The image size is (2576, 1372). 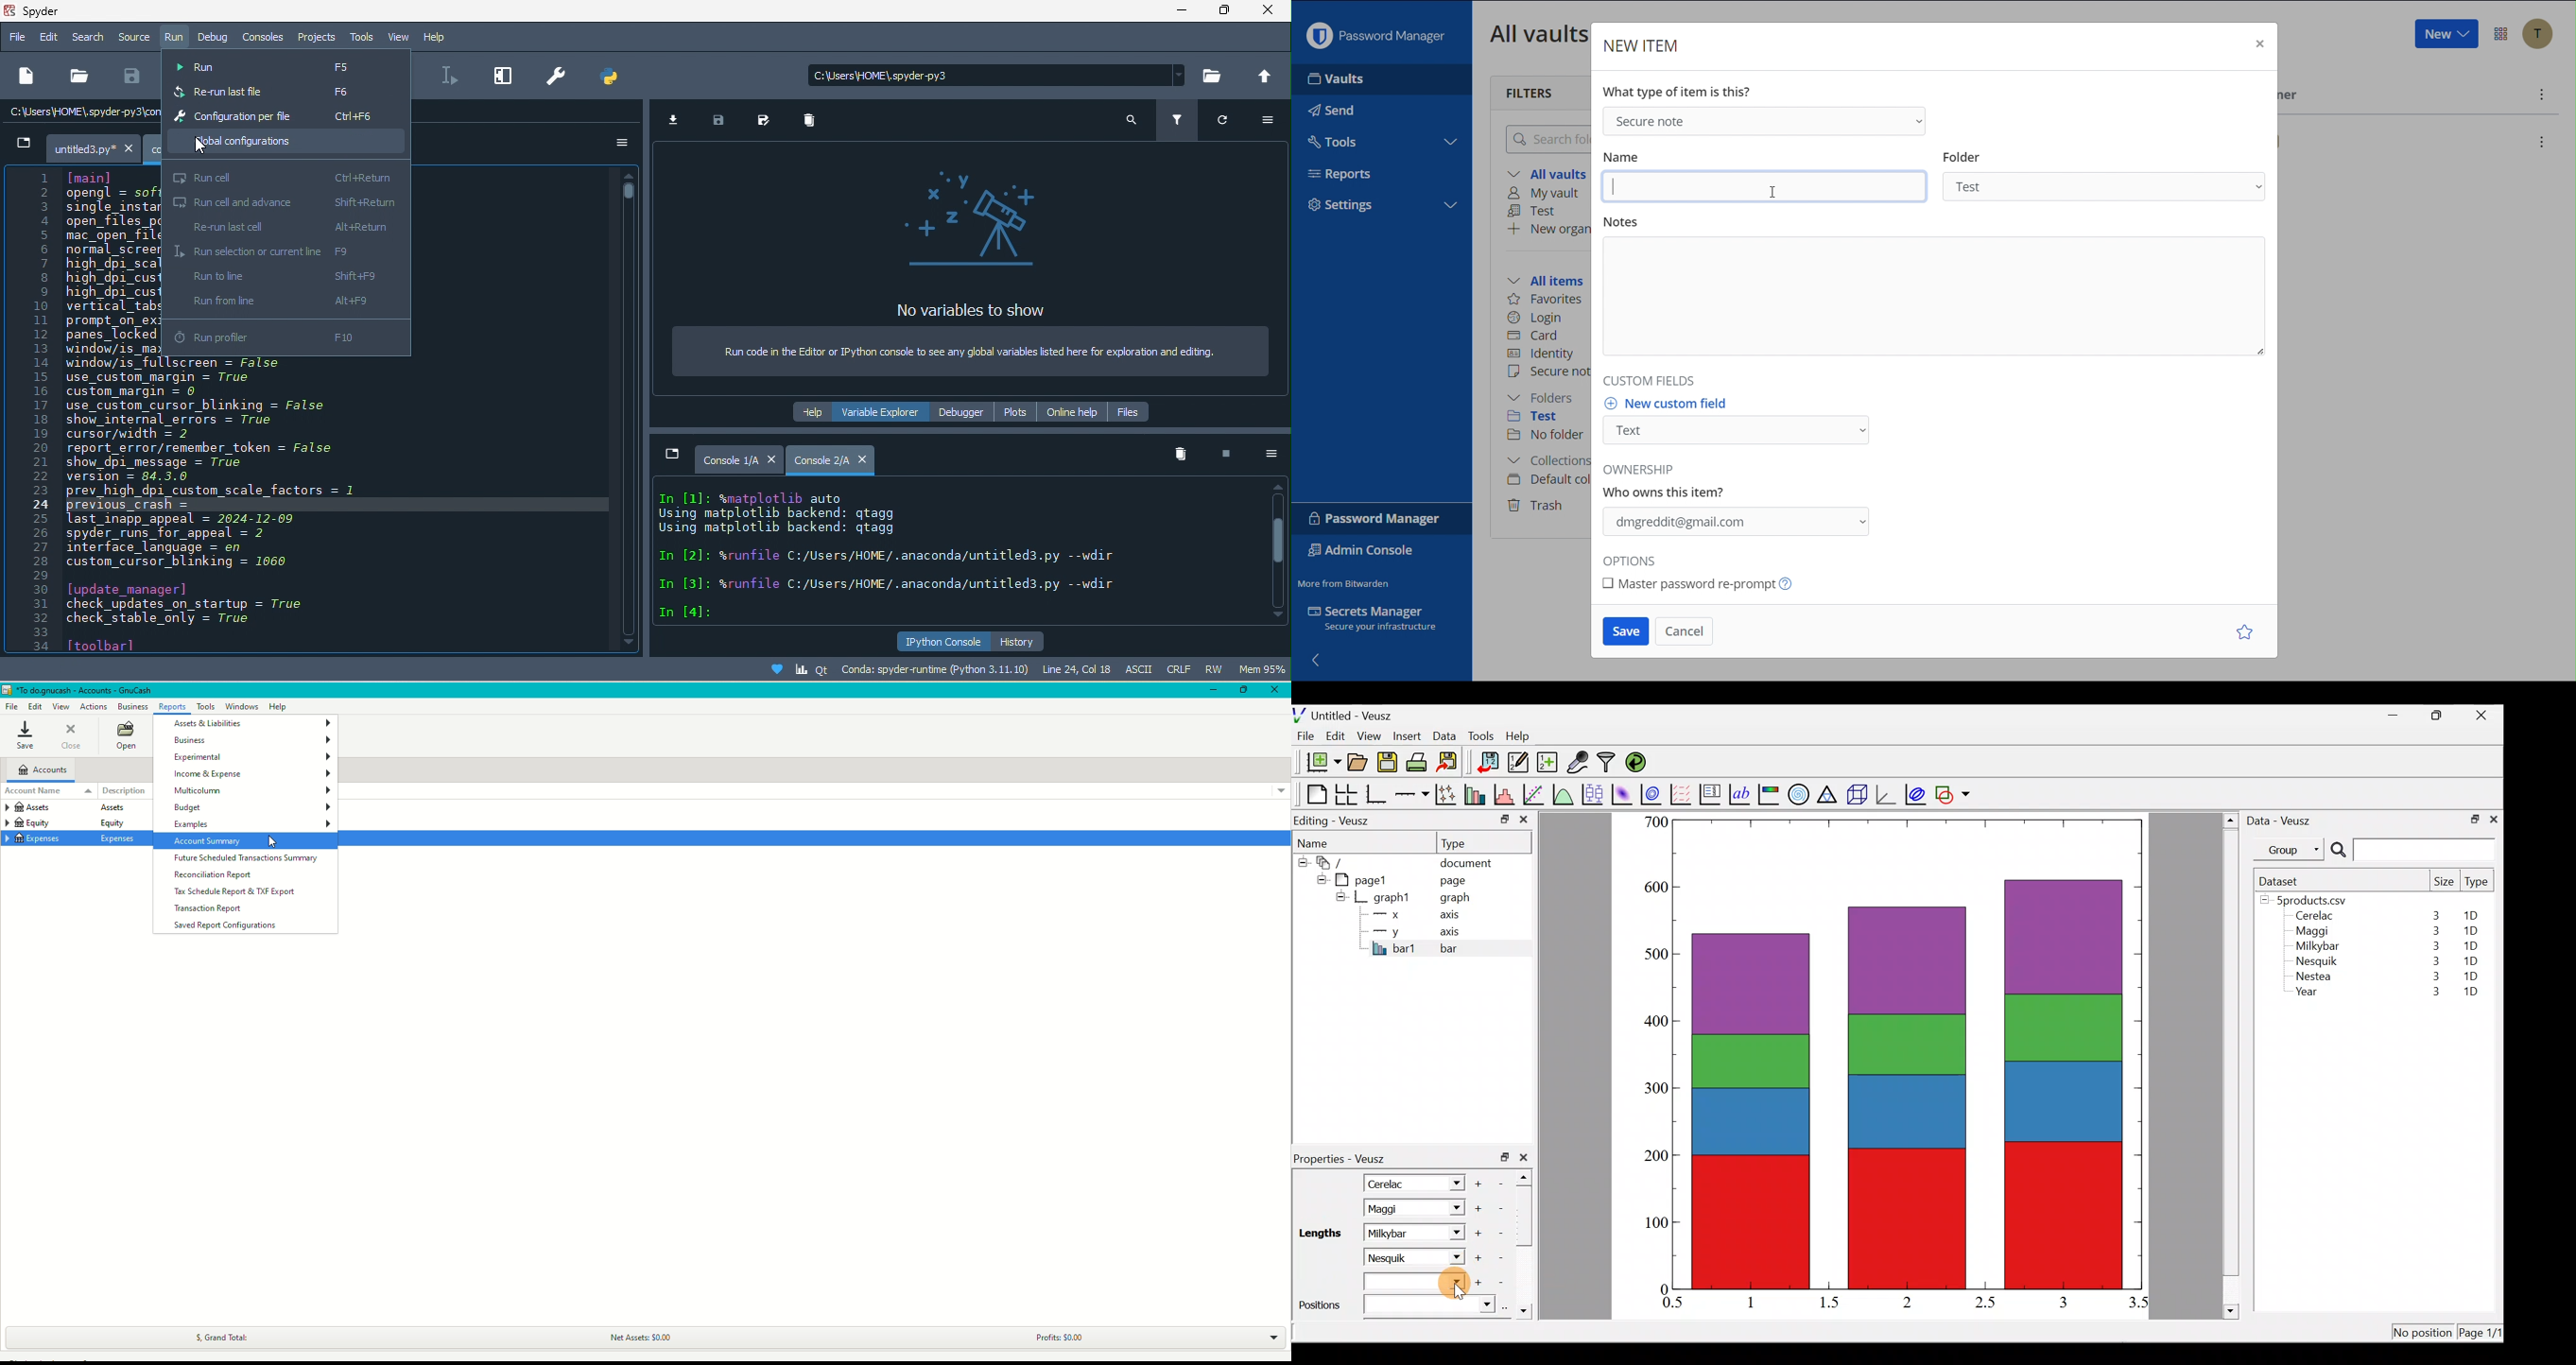 I want to click on , so click(x=627, y=344).